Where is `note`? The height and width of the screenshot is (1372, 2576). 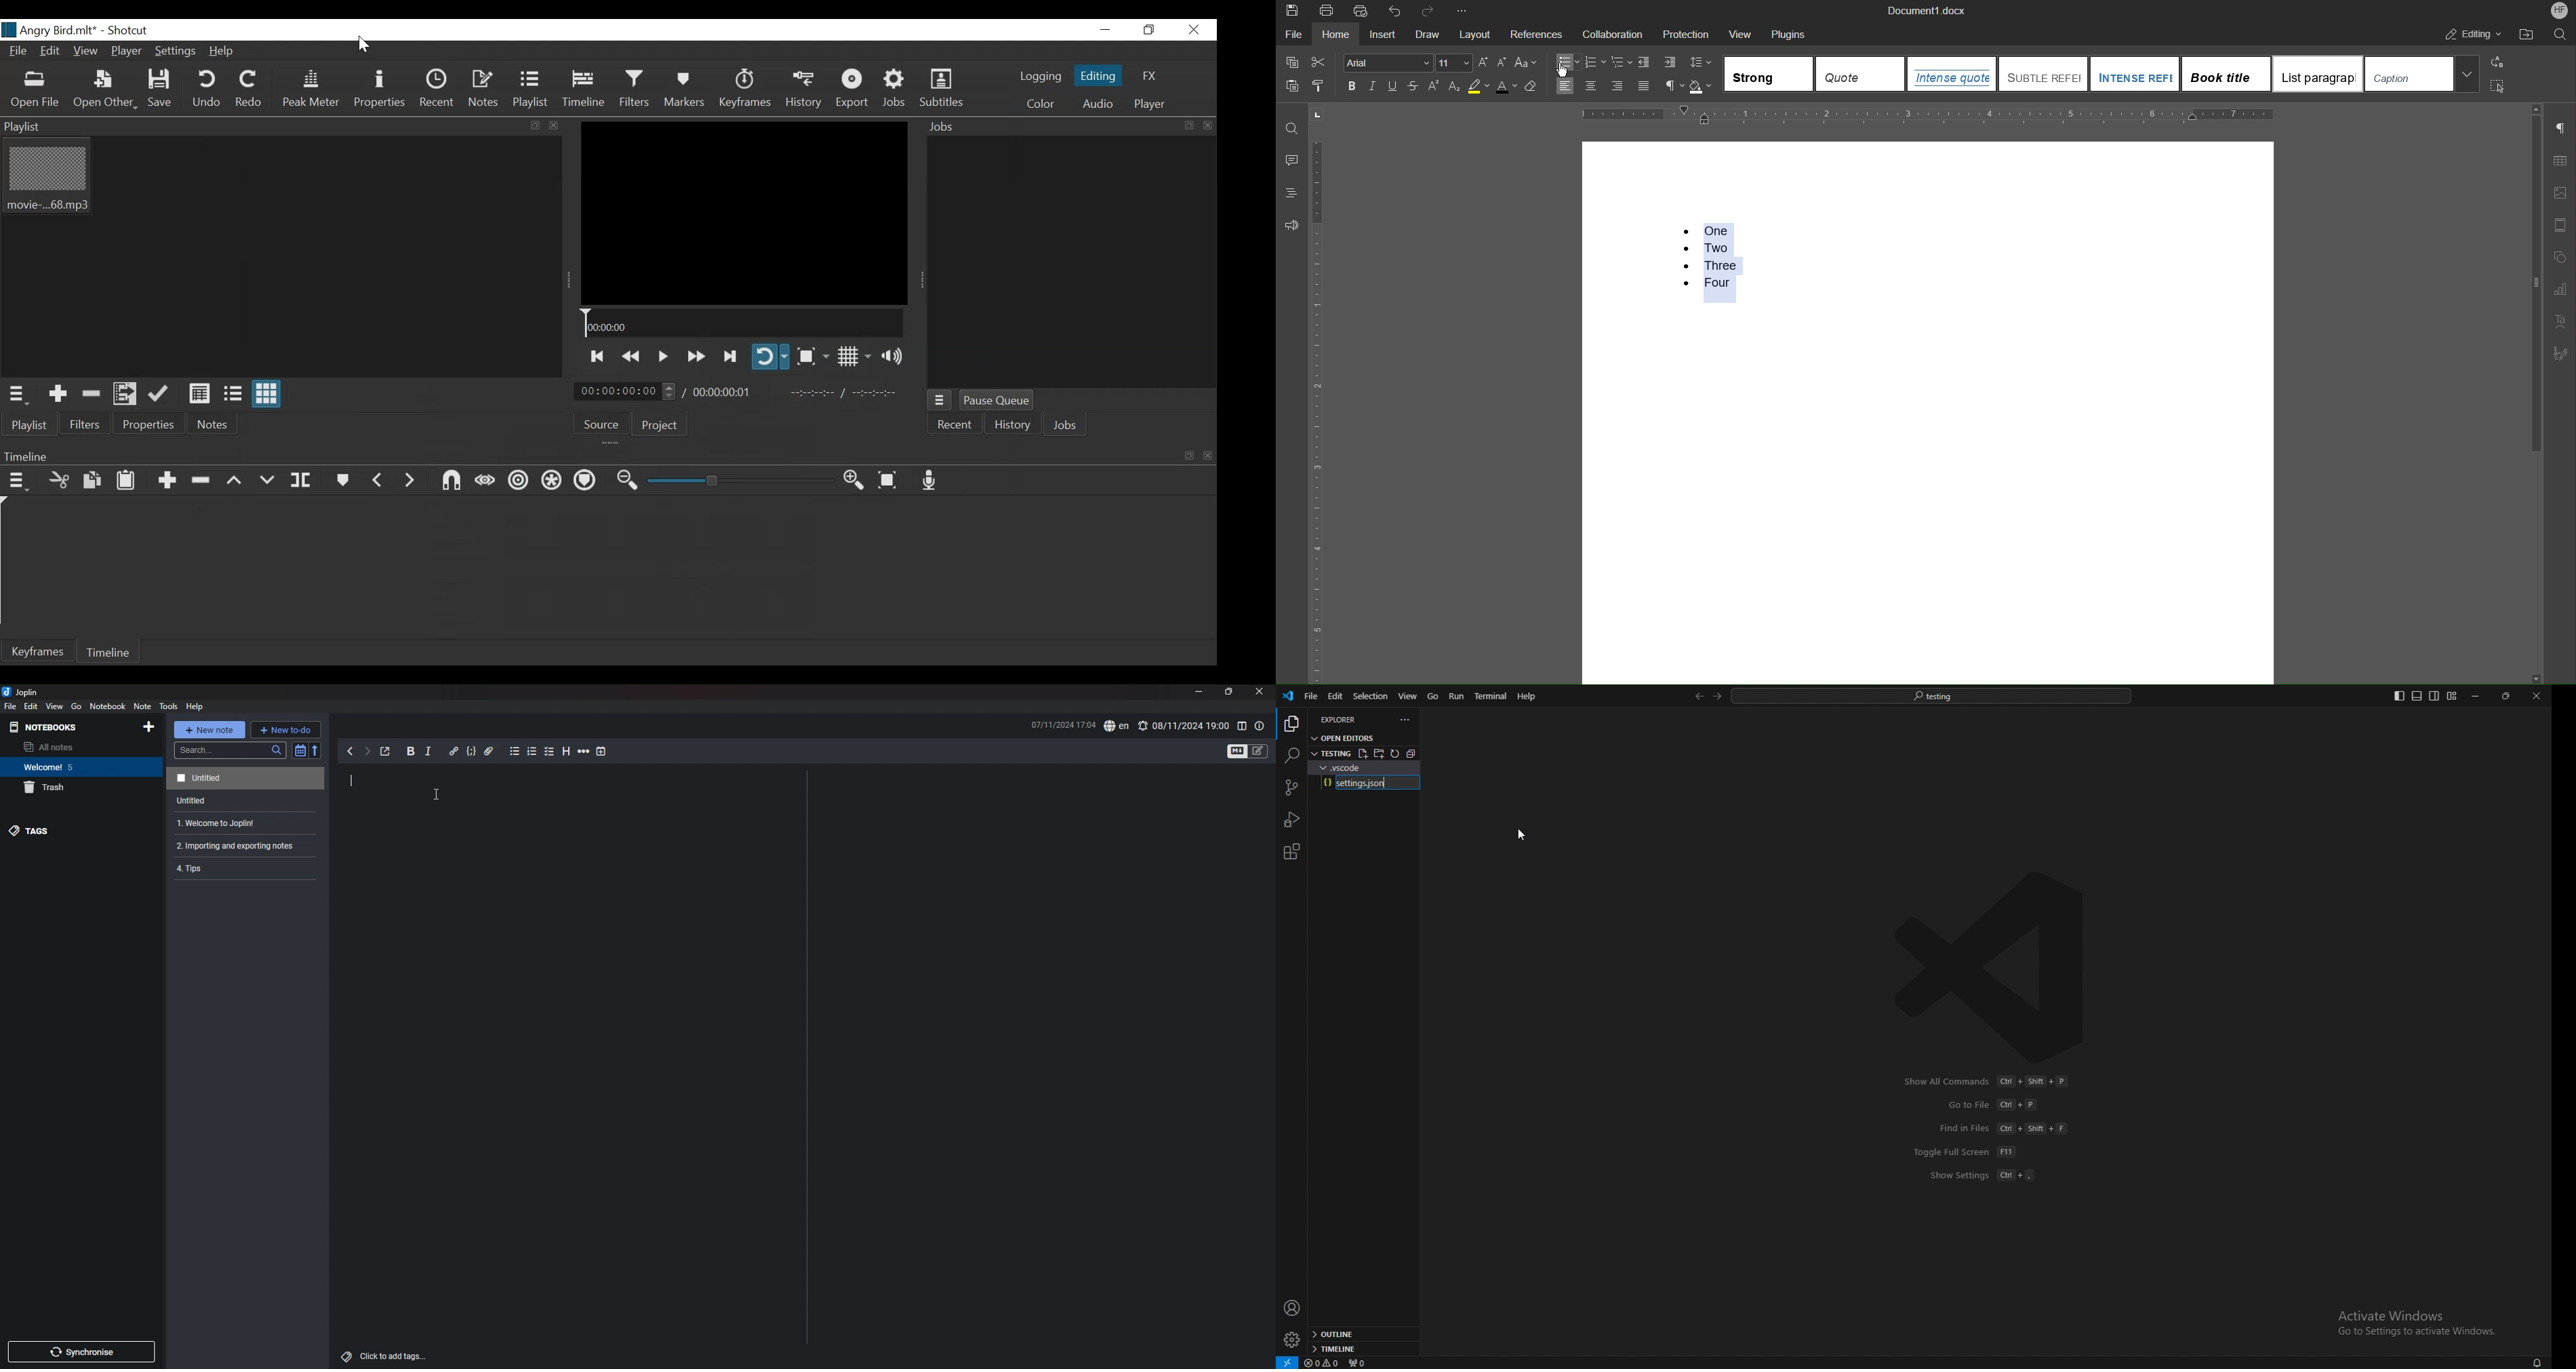 note is located at coordinates (142, 706).